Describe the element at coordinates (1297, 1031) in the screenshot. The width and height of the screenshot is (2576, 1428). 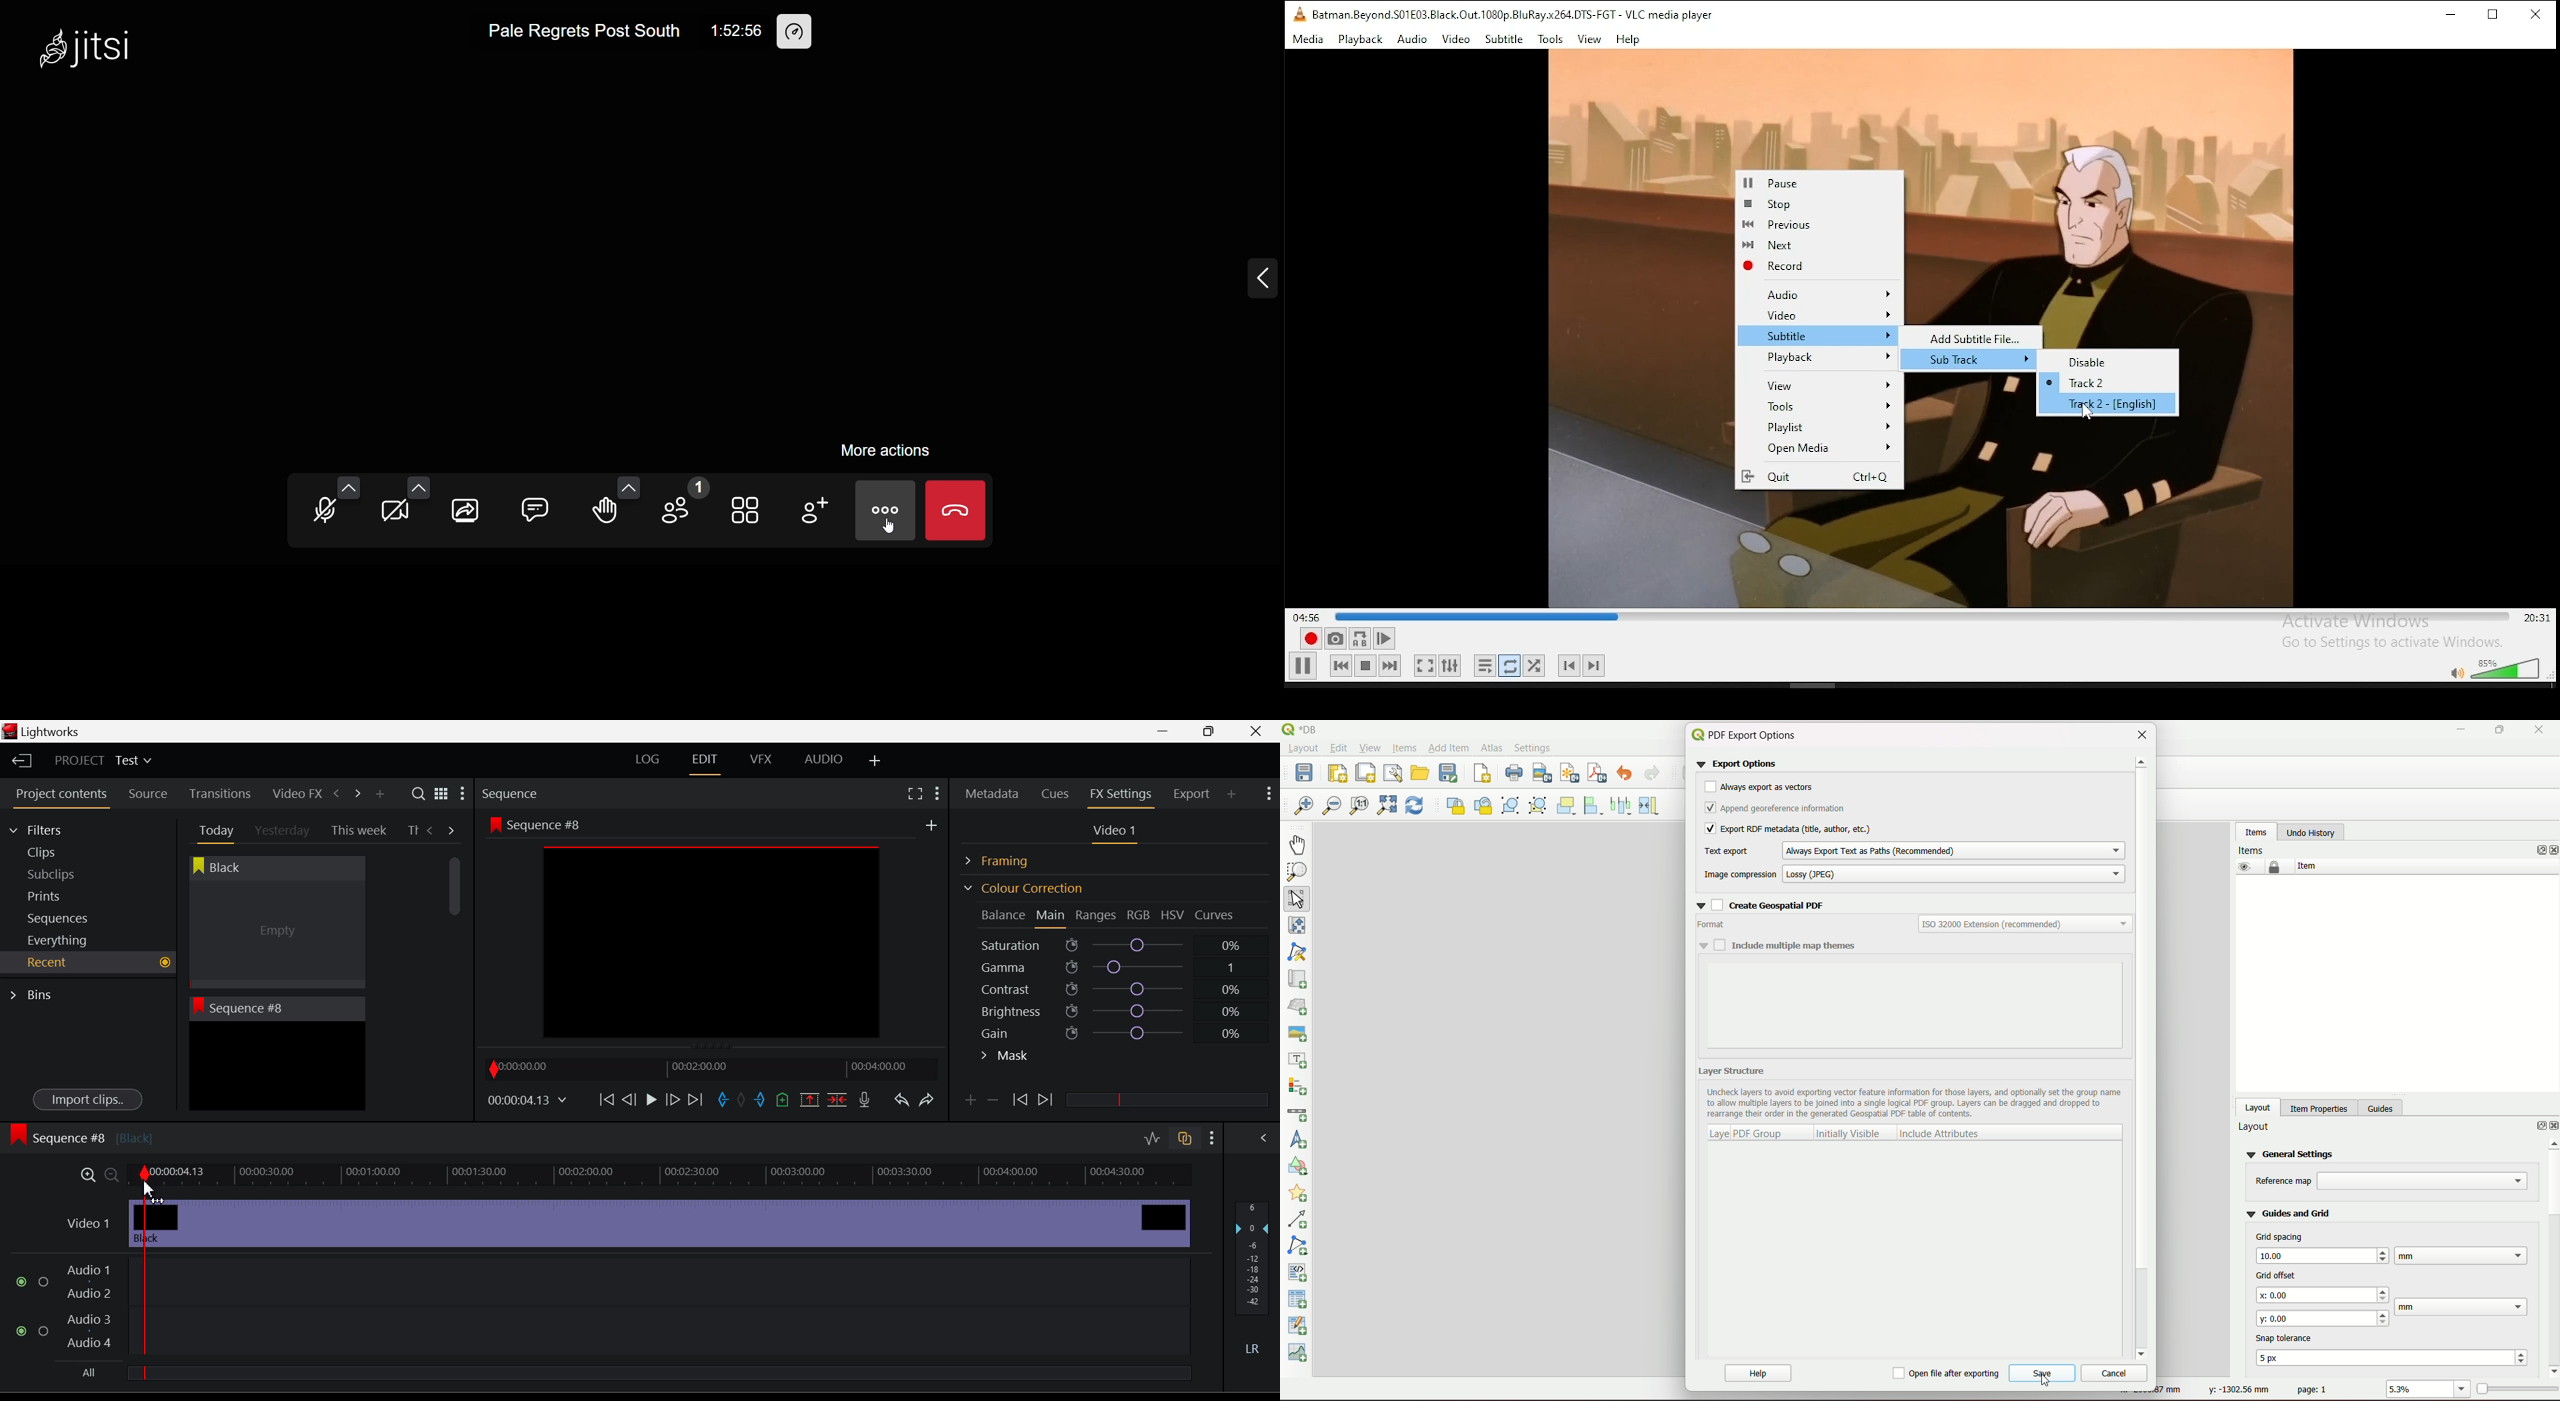
I see `add picture` at that location.